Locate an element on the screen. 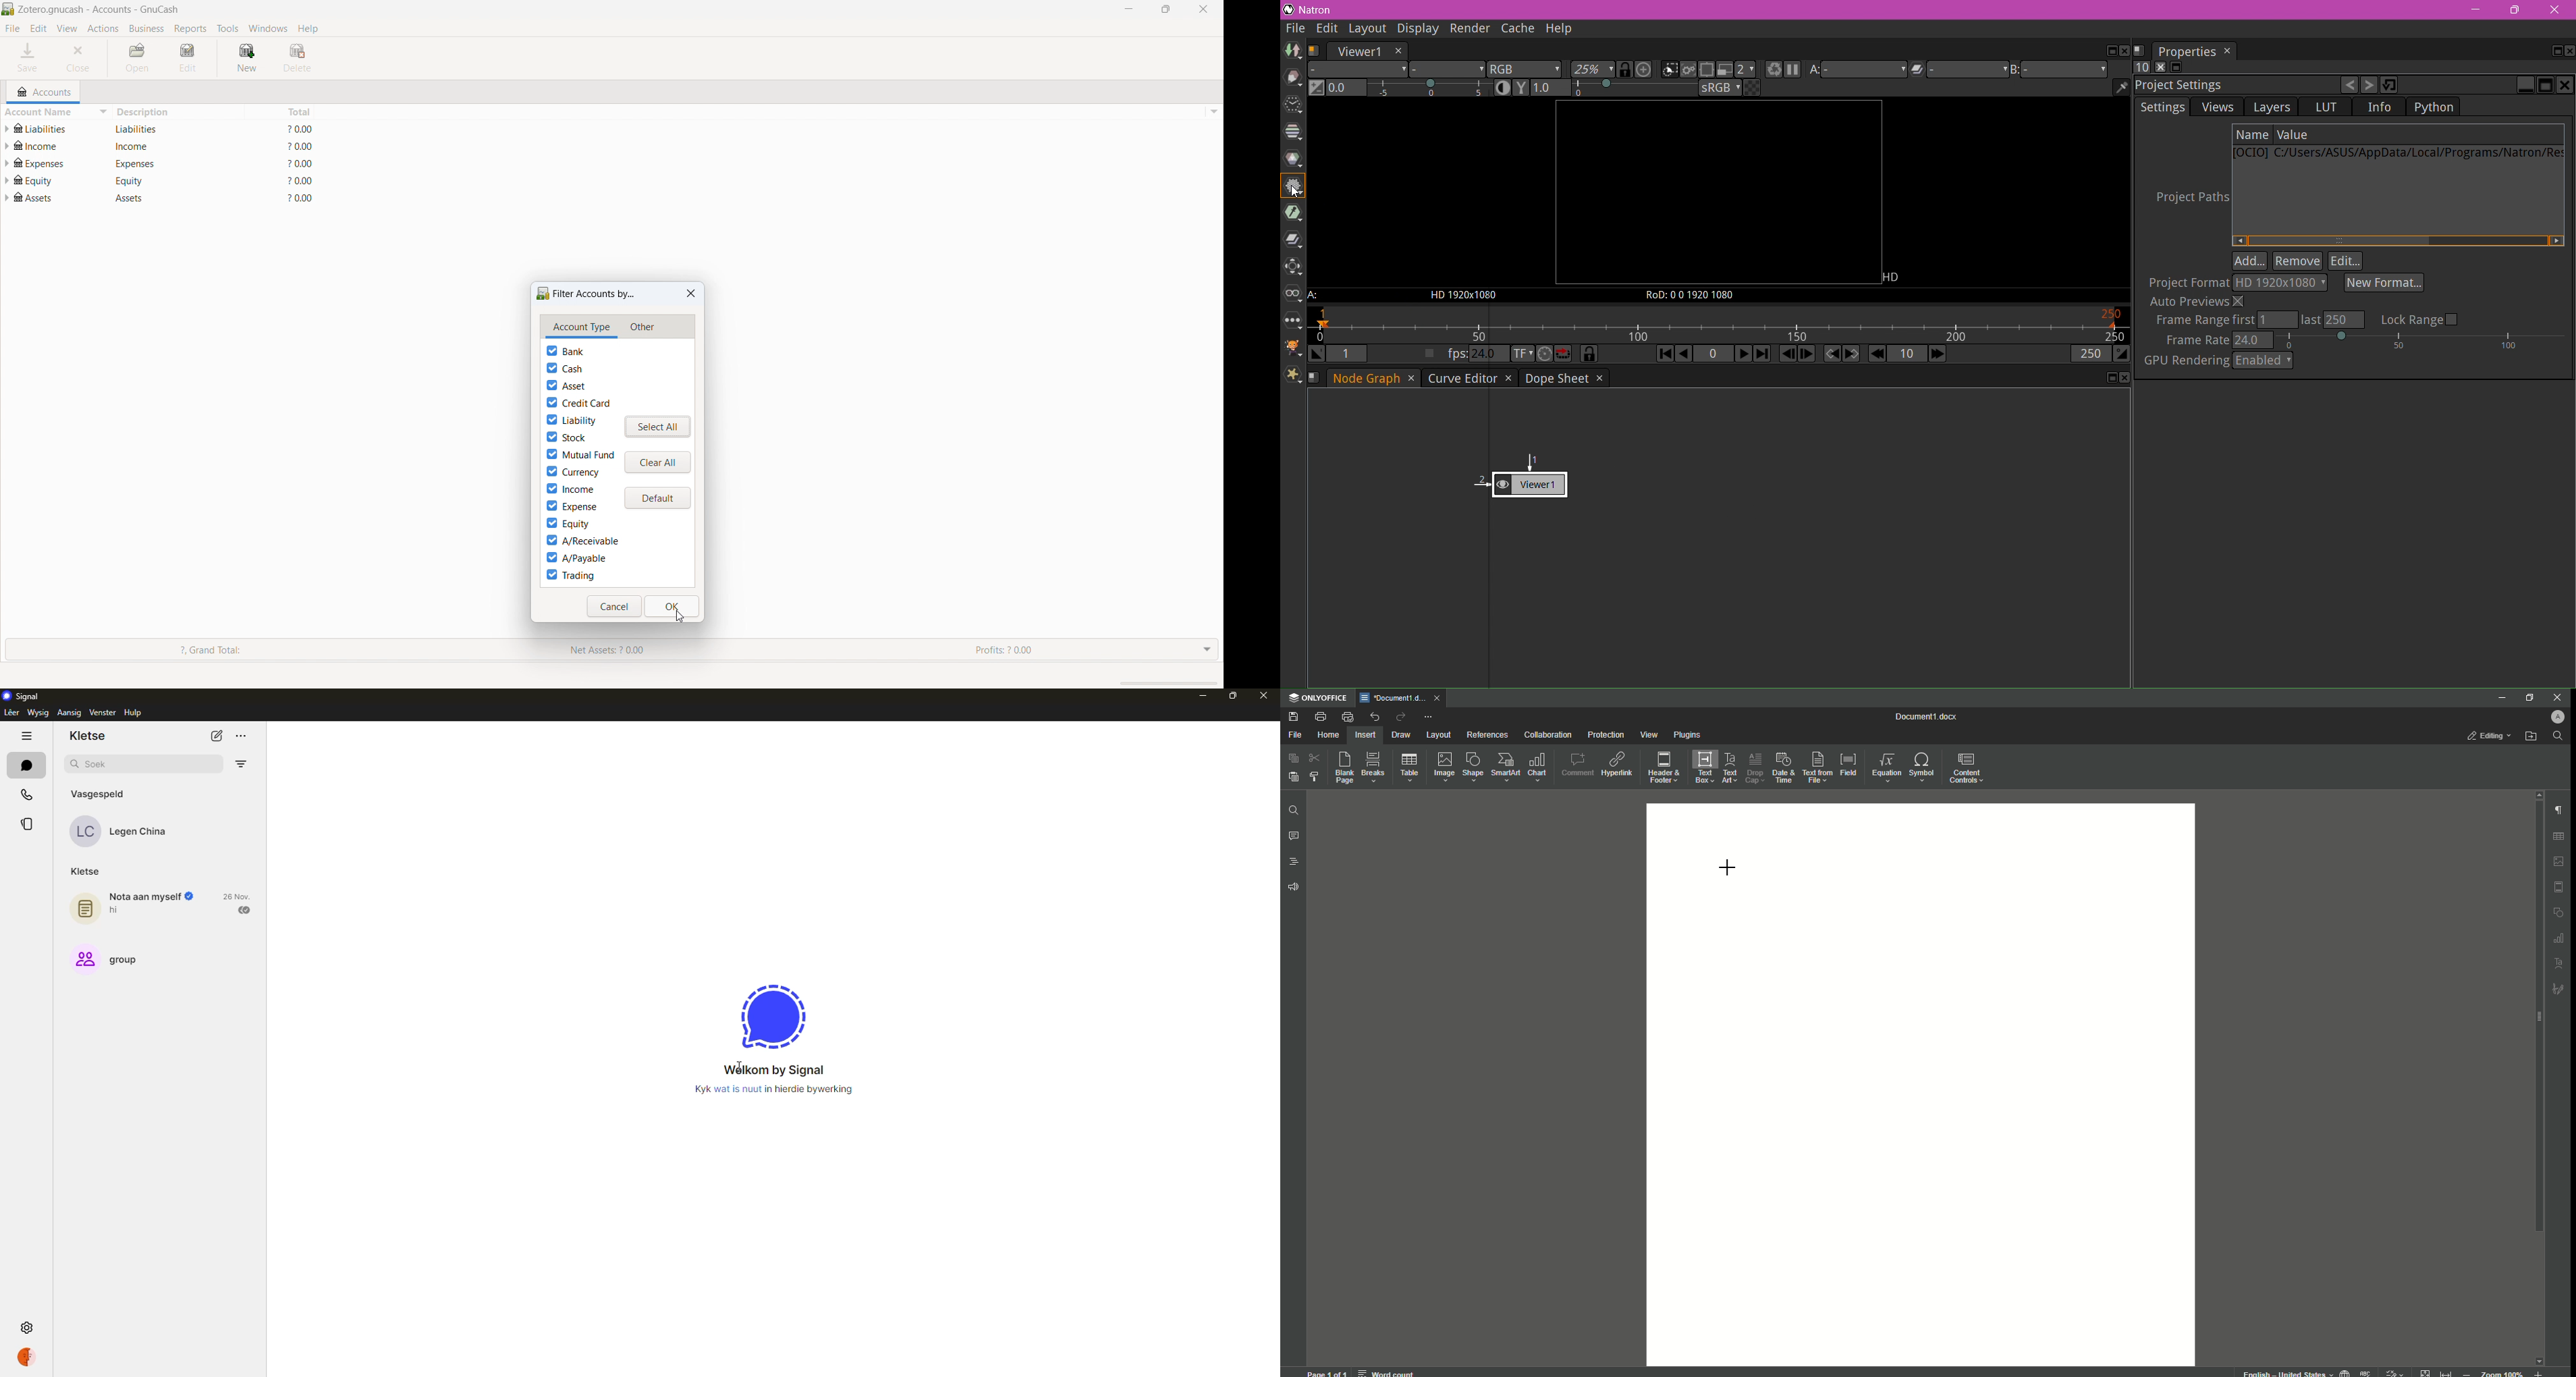 The width and height of the screenshot is (2576, 1400). text language is located at coordinates (2282, 1372).